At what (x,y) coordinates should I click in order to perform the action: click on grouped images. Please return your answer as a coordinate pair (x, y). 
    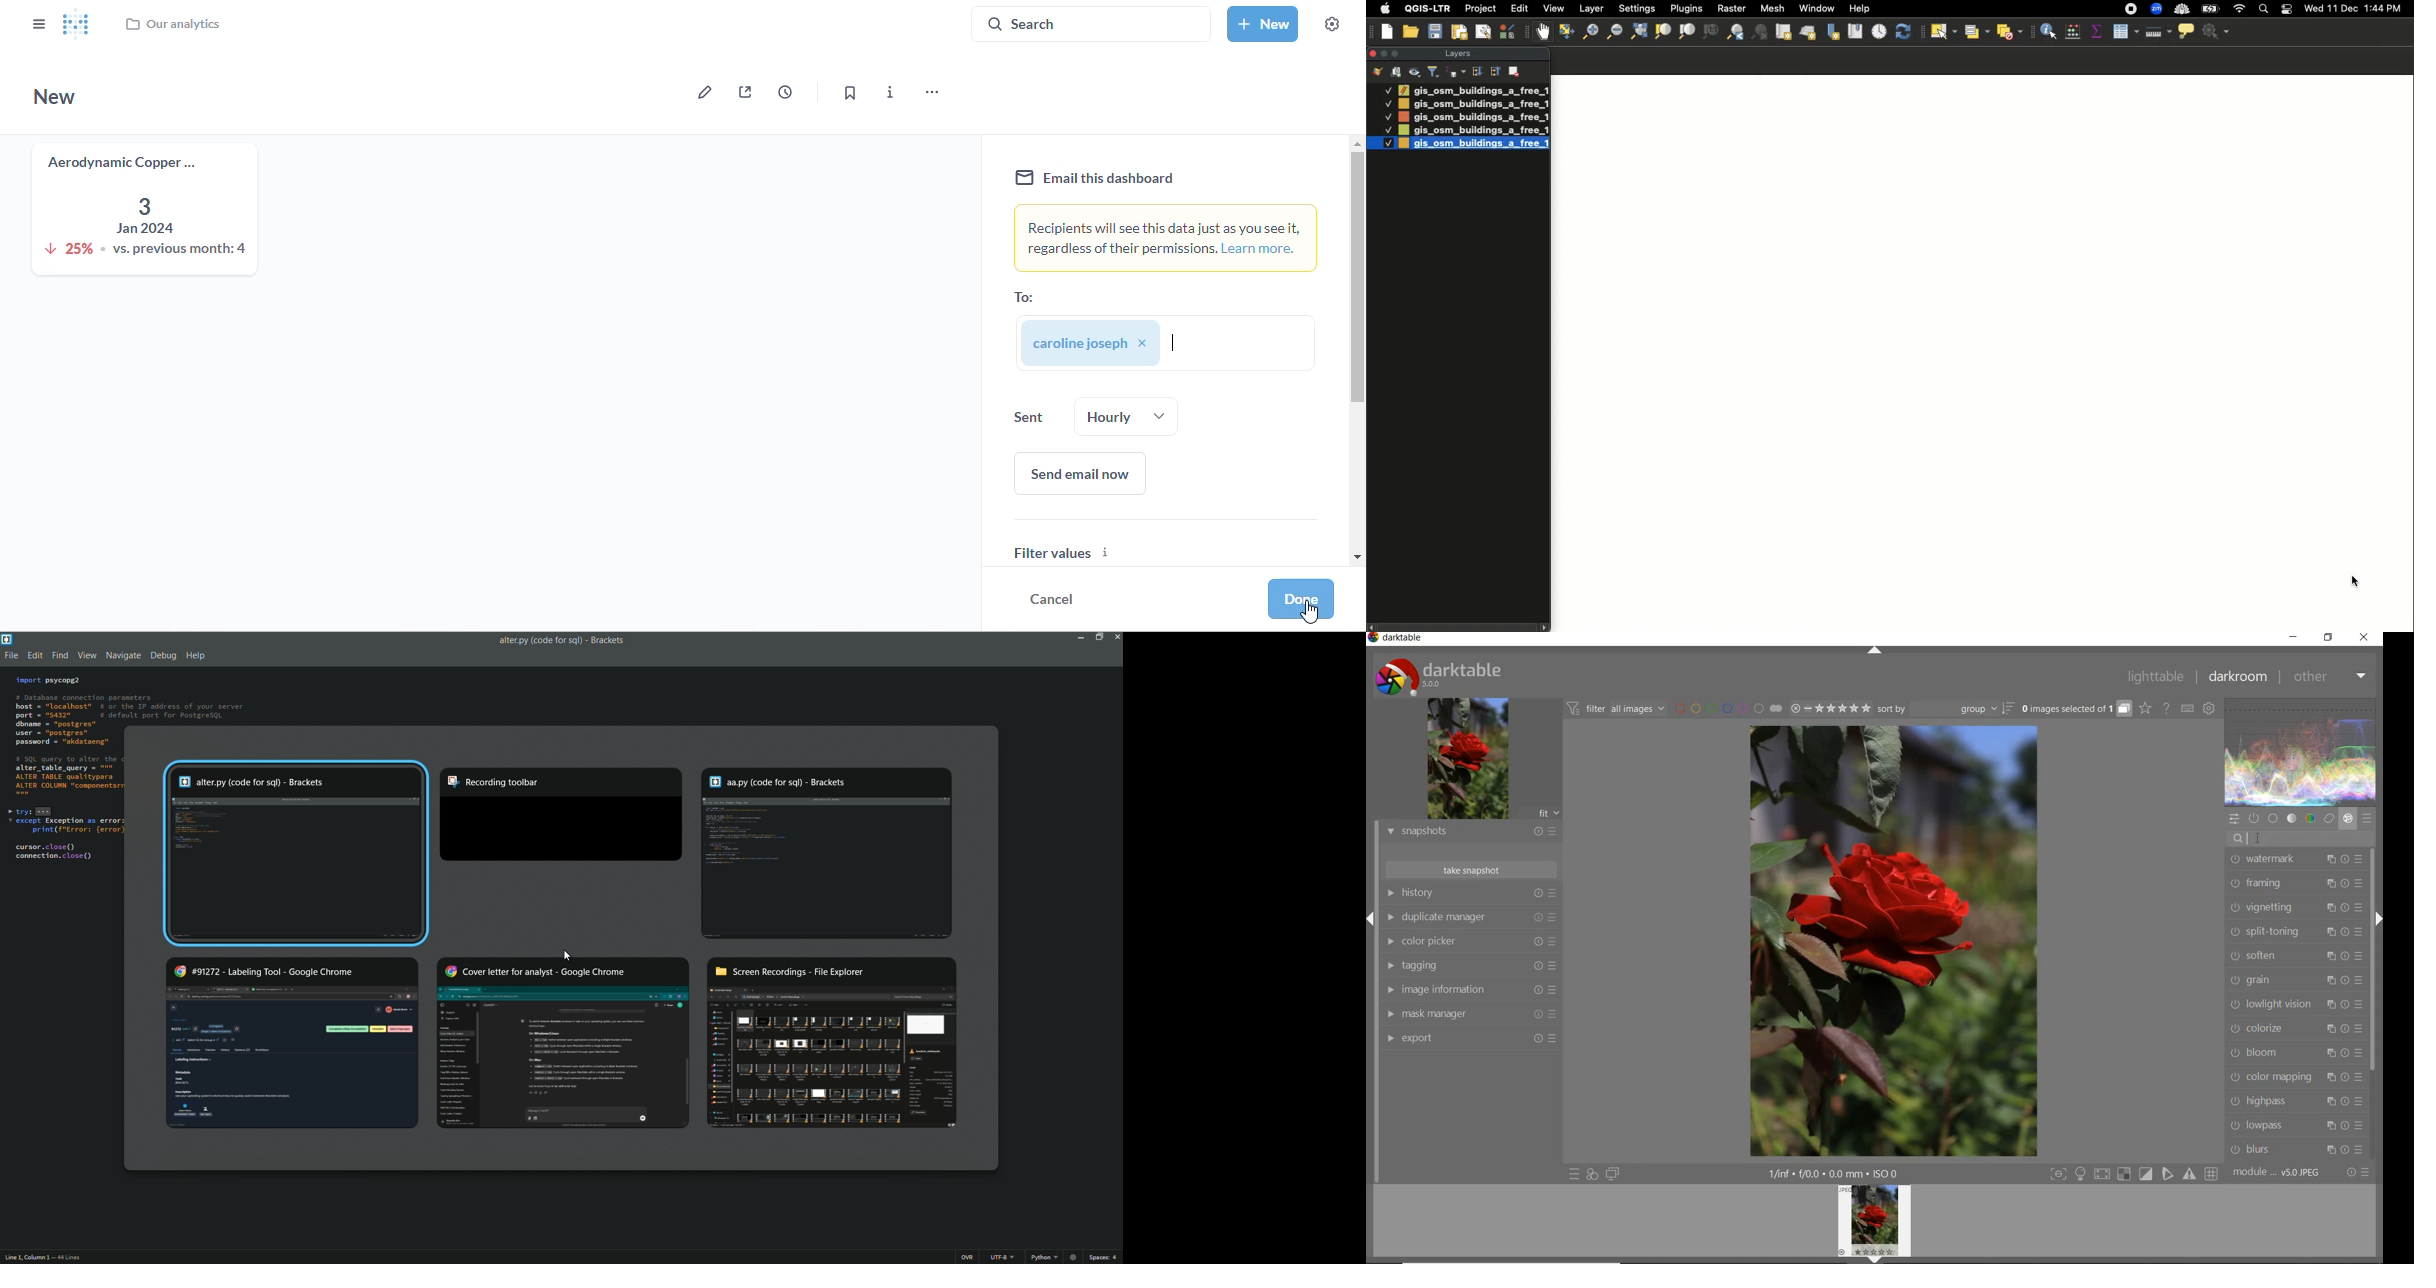
    Looking at the image, I should click on (2075, 709).